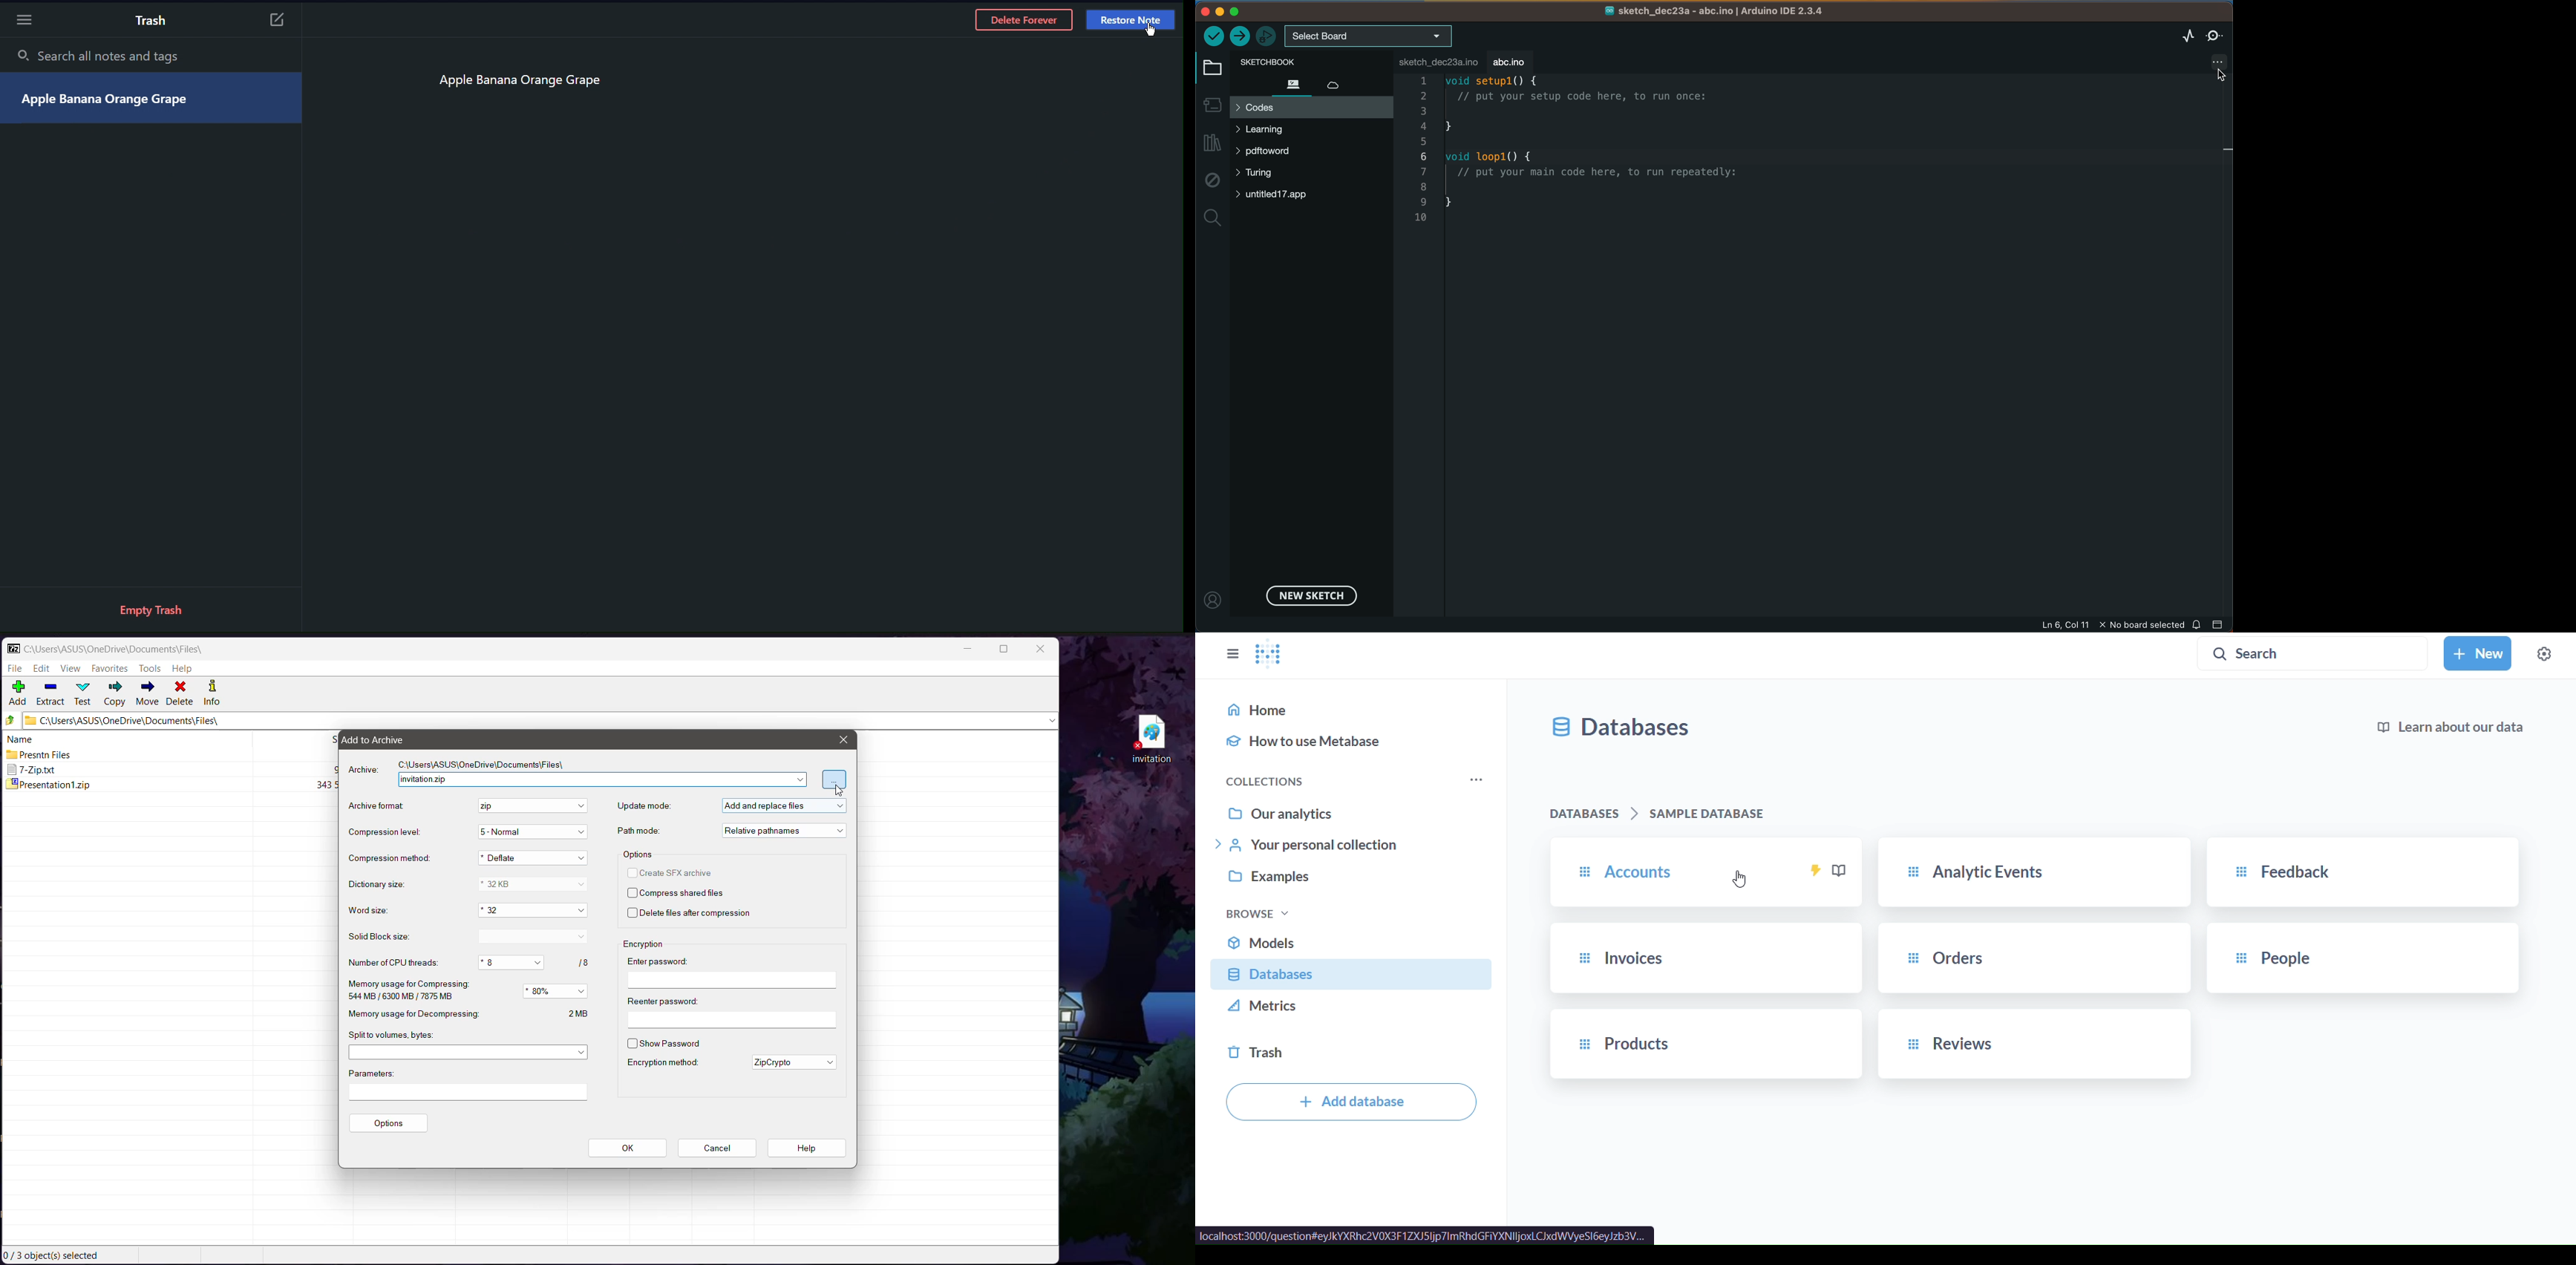 The width and height of the screenshot is (2576, 1288). Describe the element at coordinates (842, 740) in the screenshot. I see `Close` at that location.